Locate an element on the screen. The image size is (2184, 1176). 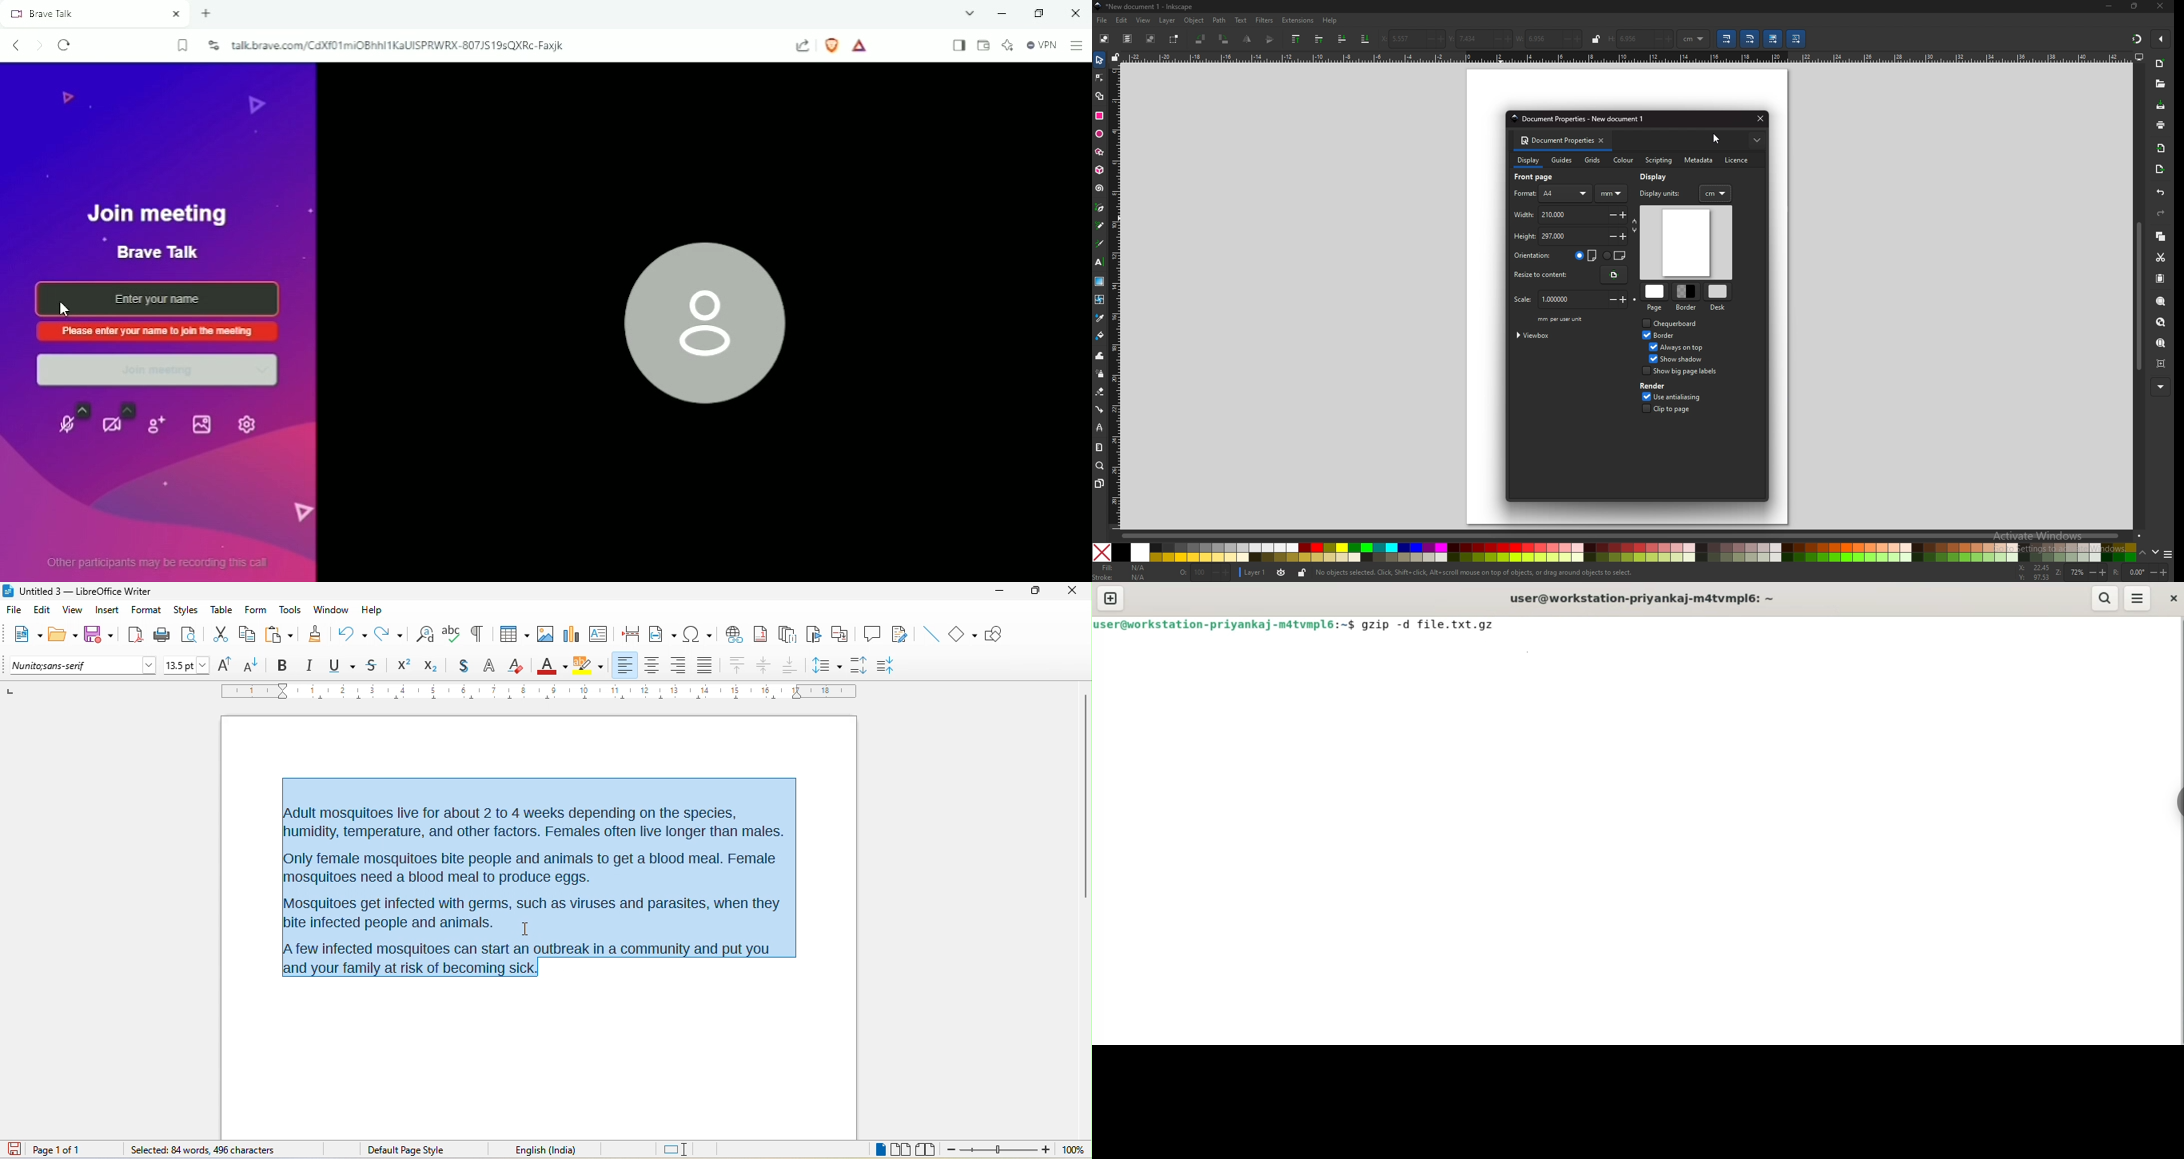
colors is located at coordinates (1626, 553).